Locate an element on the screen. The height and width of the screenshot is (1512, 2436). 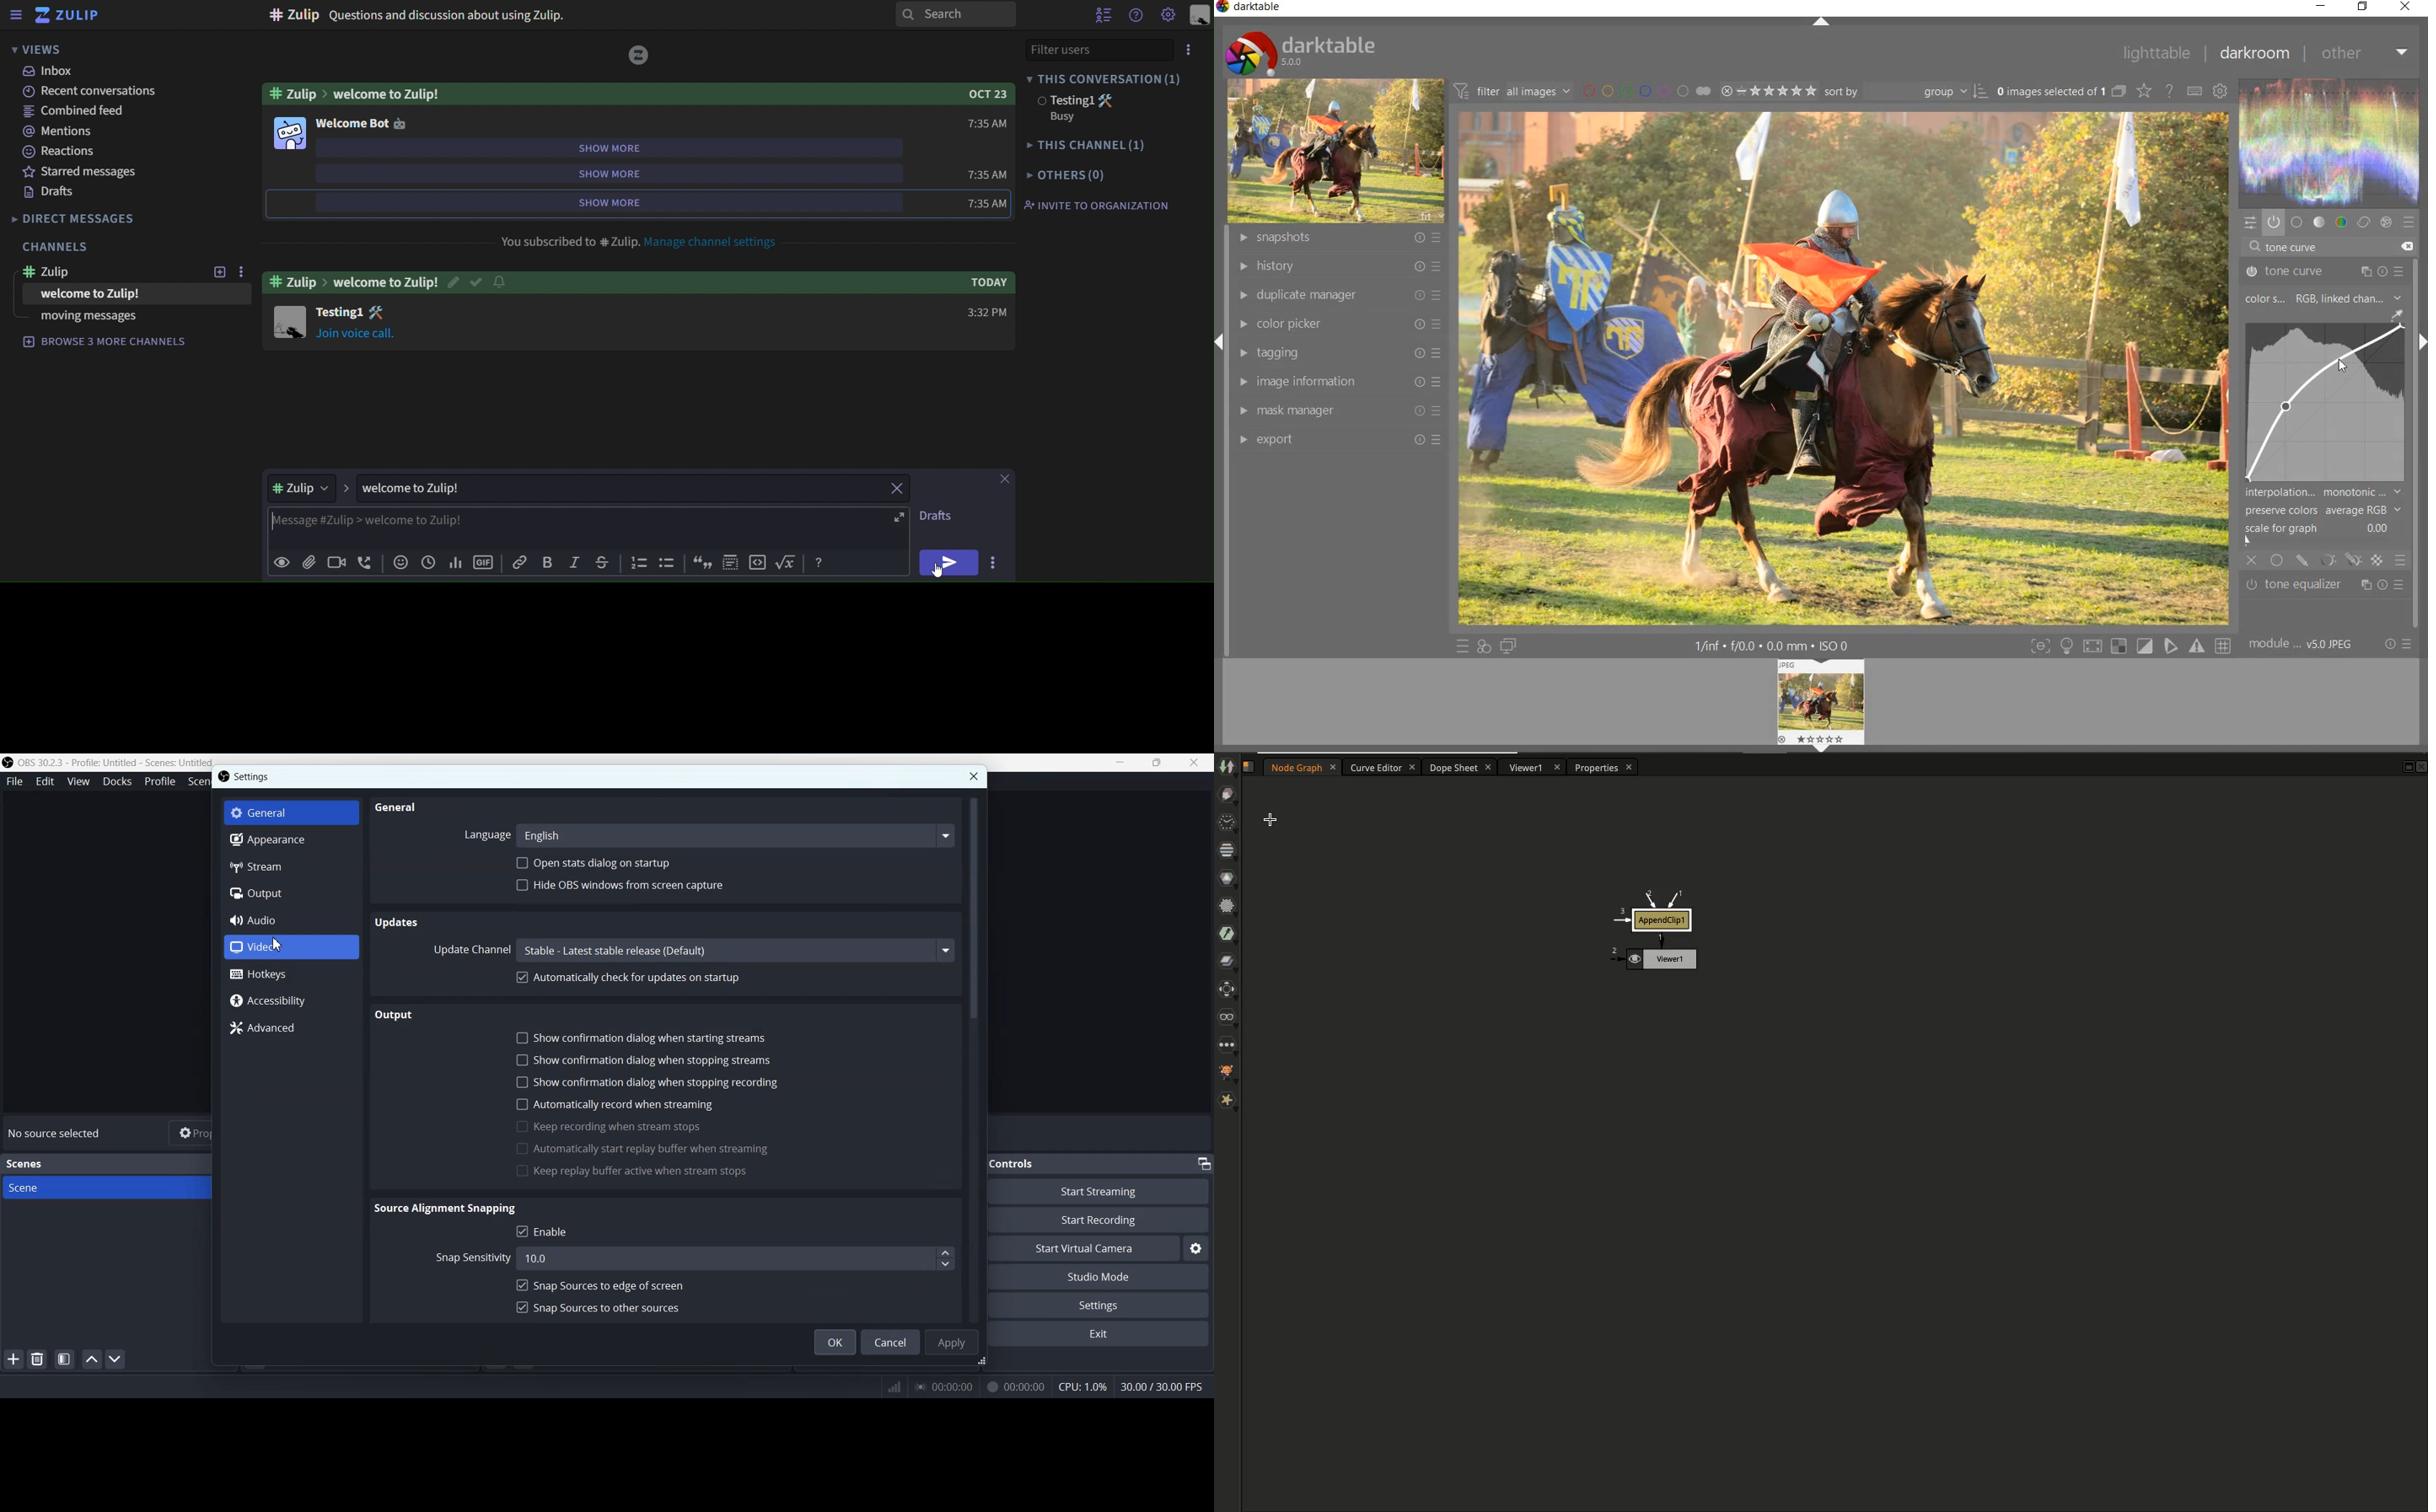
Logo is located at coordinates (107, 762).